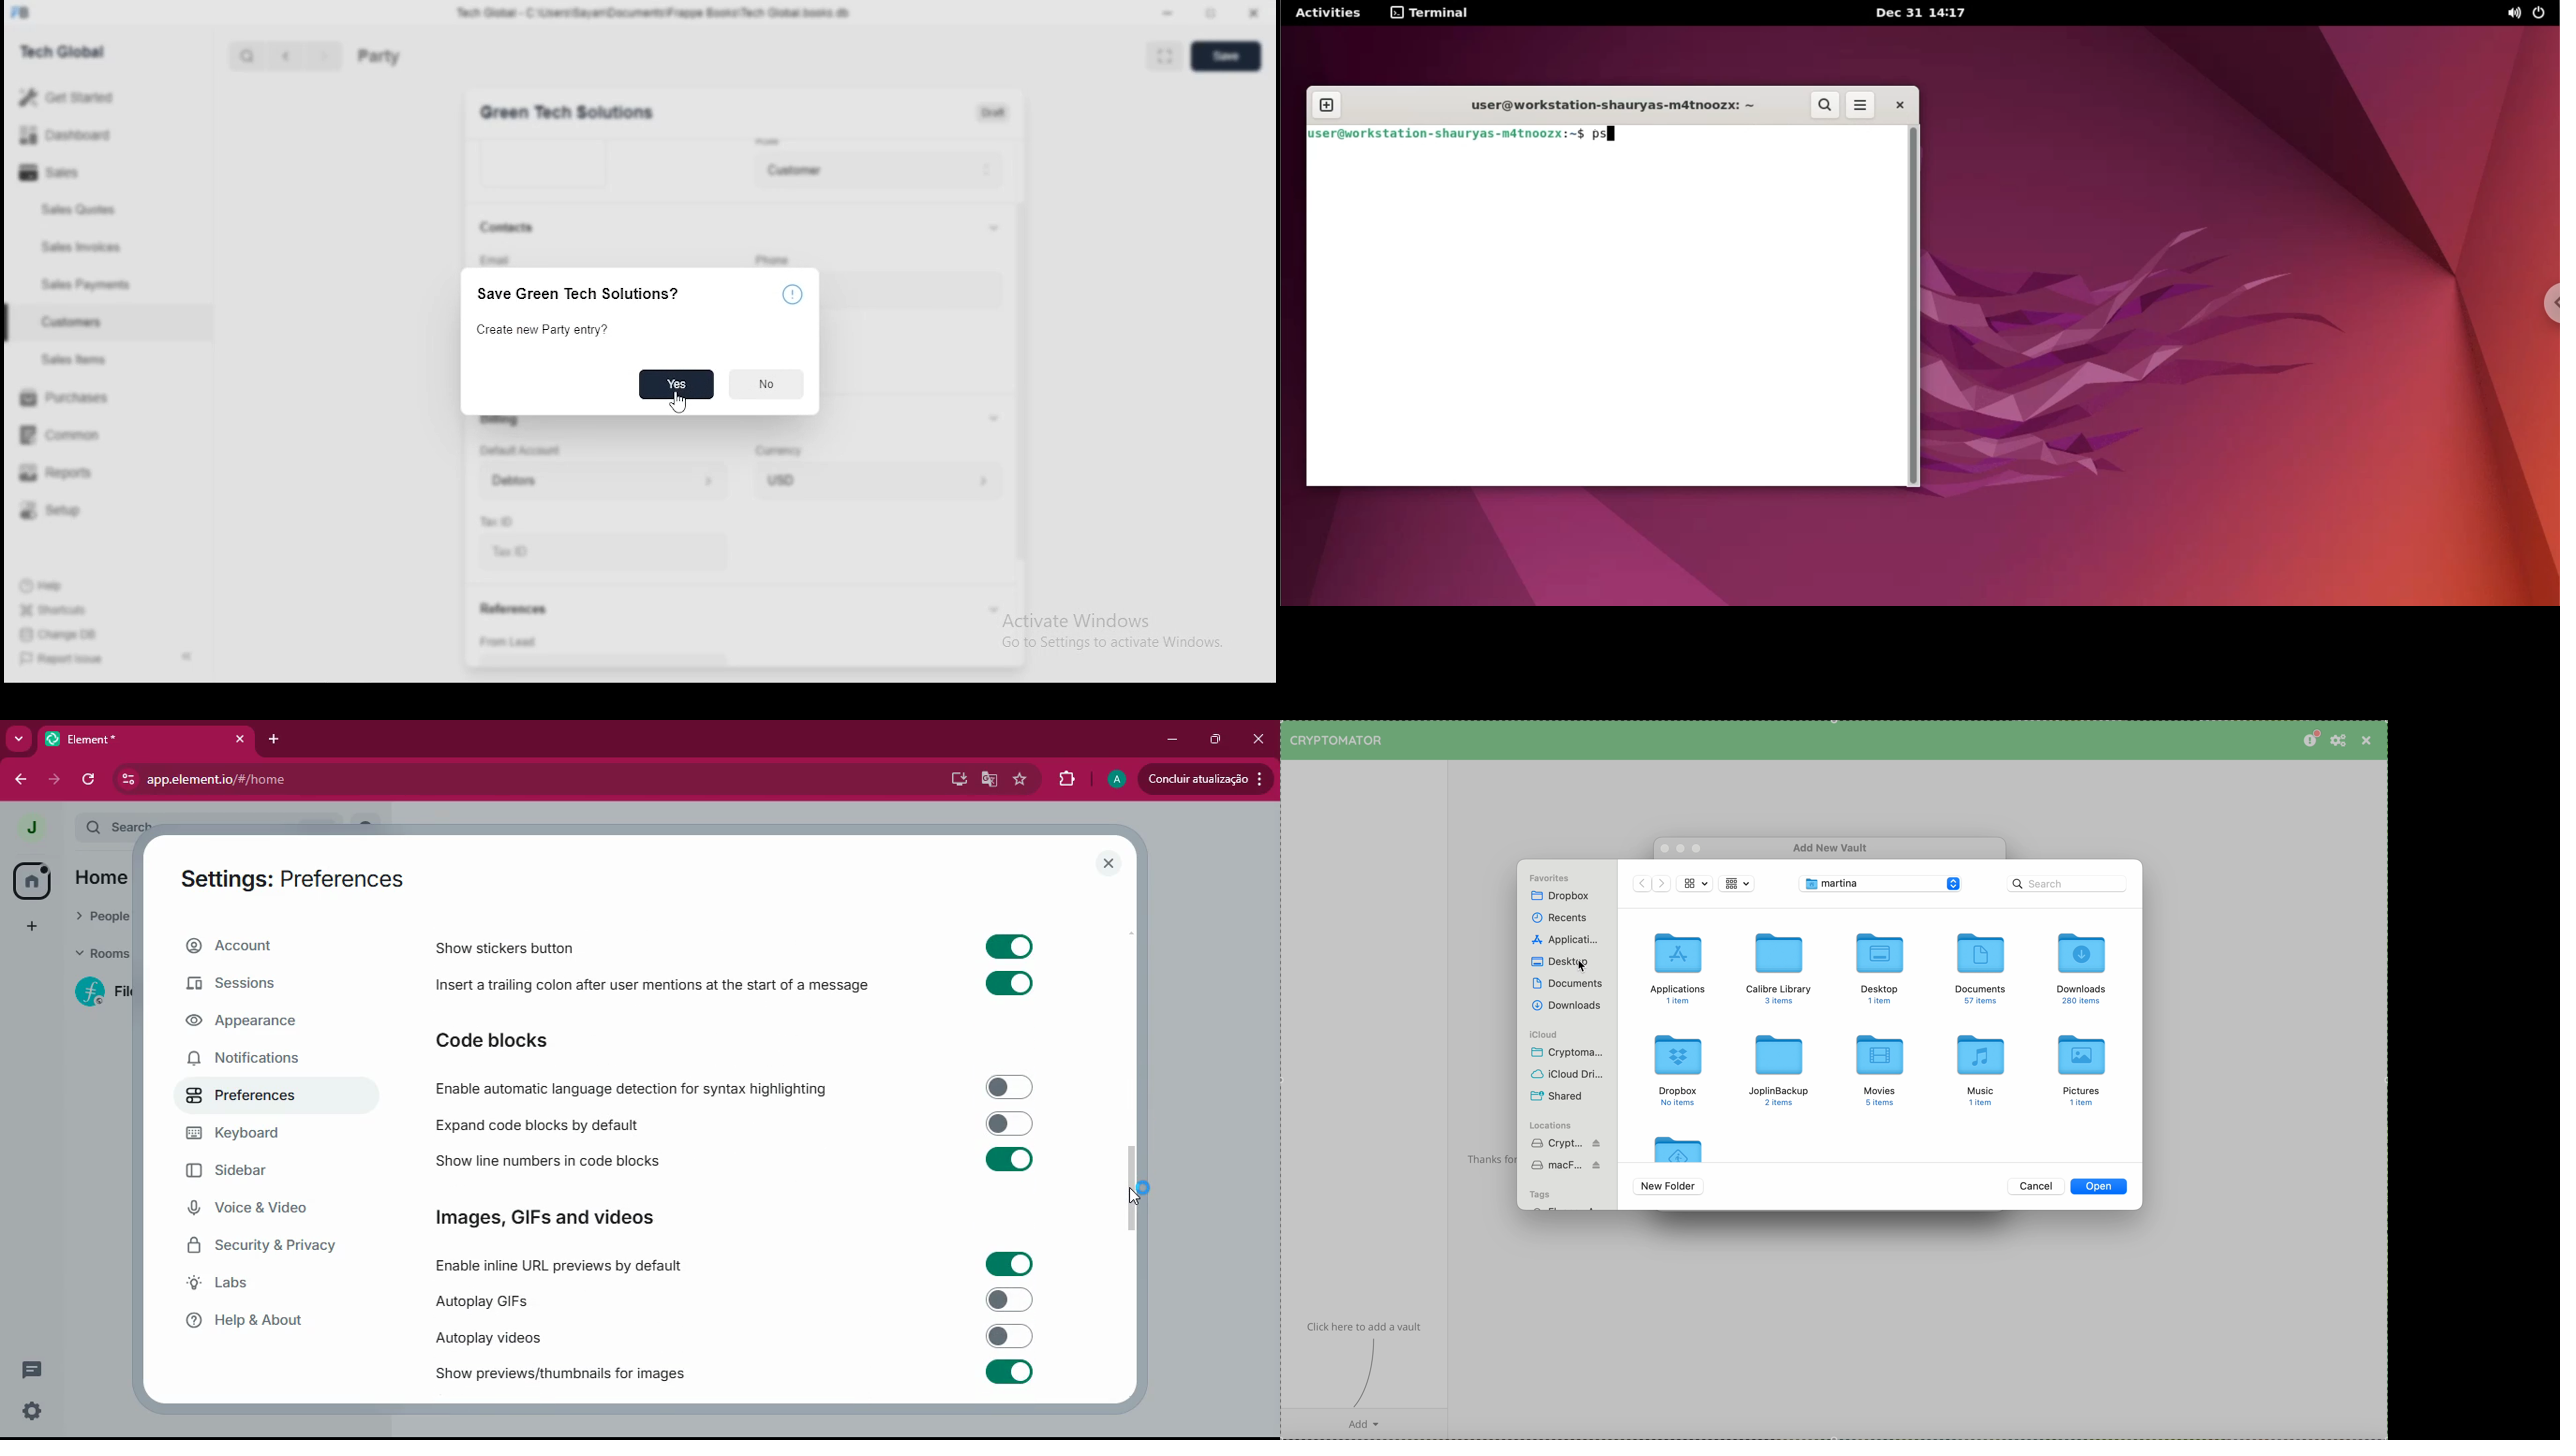  I want to click on music, so click(1982, 1068).